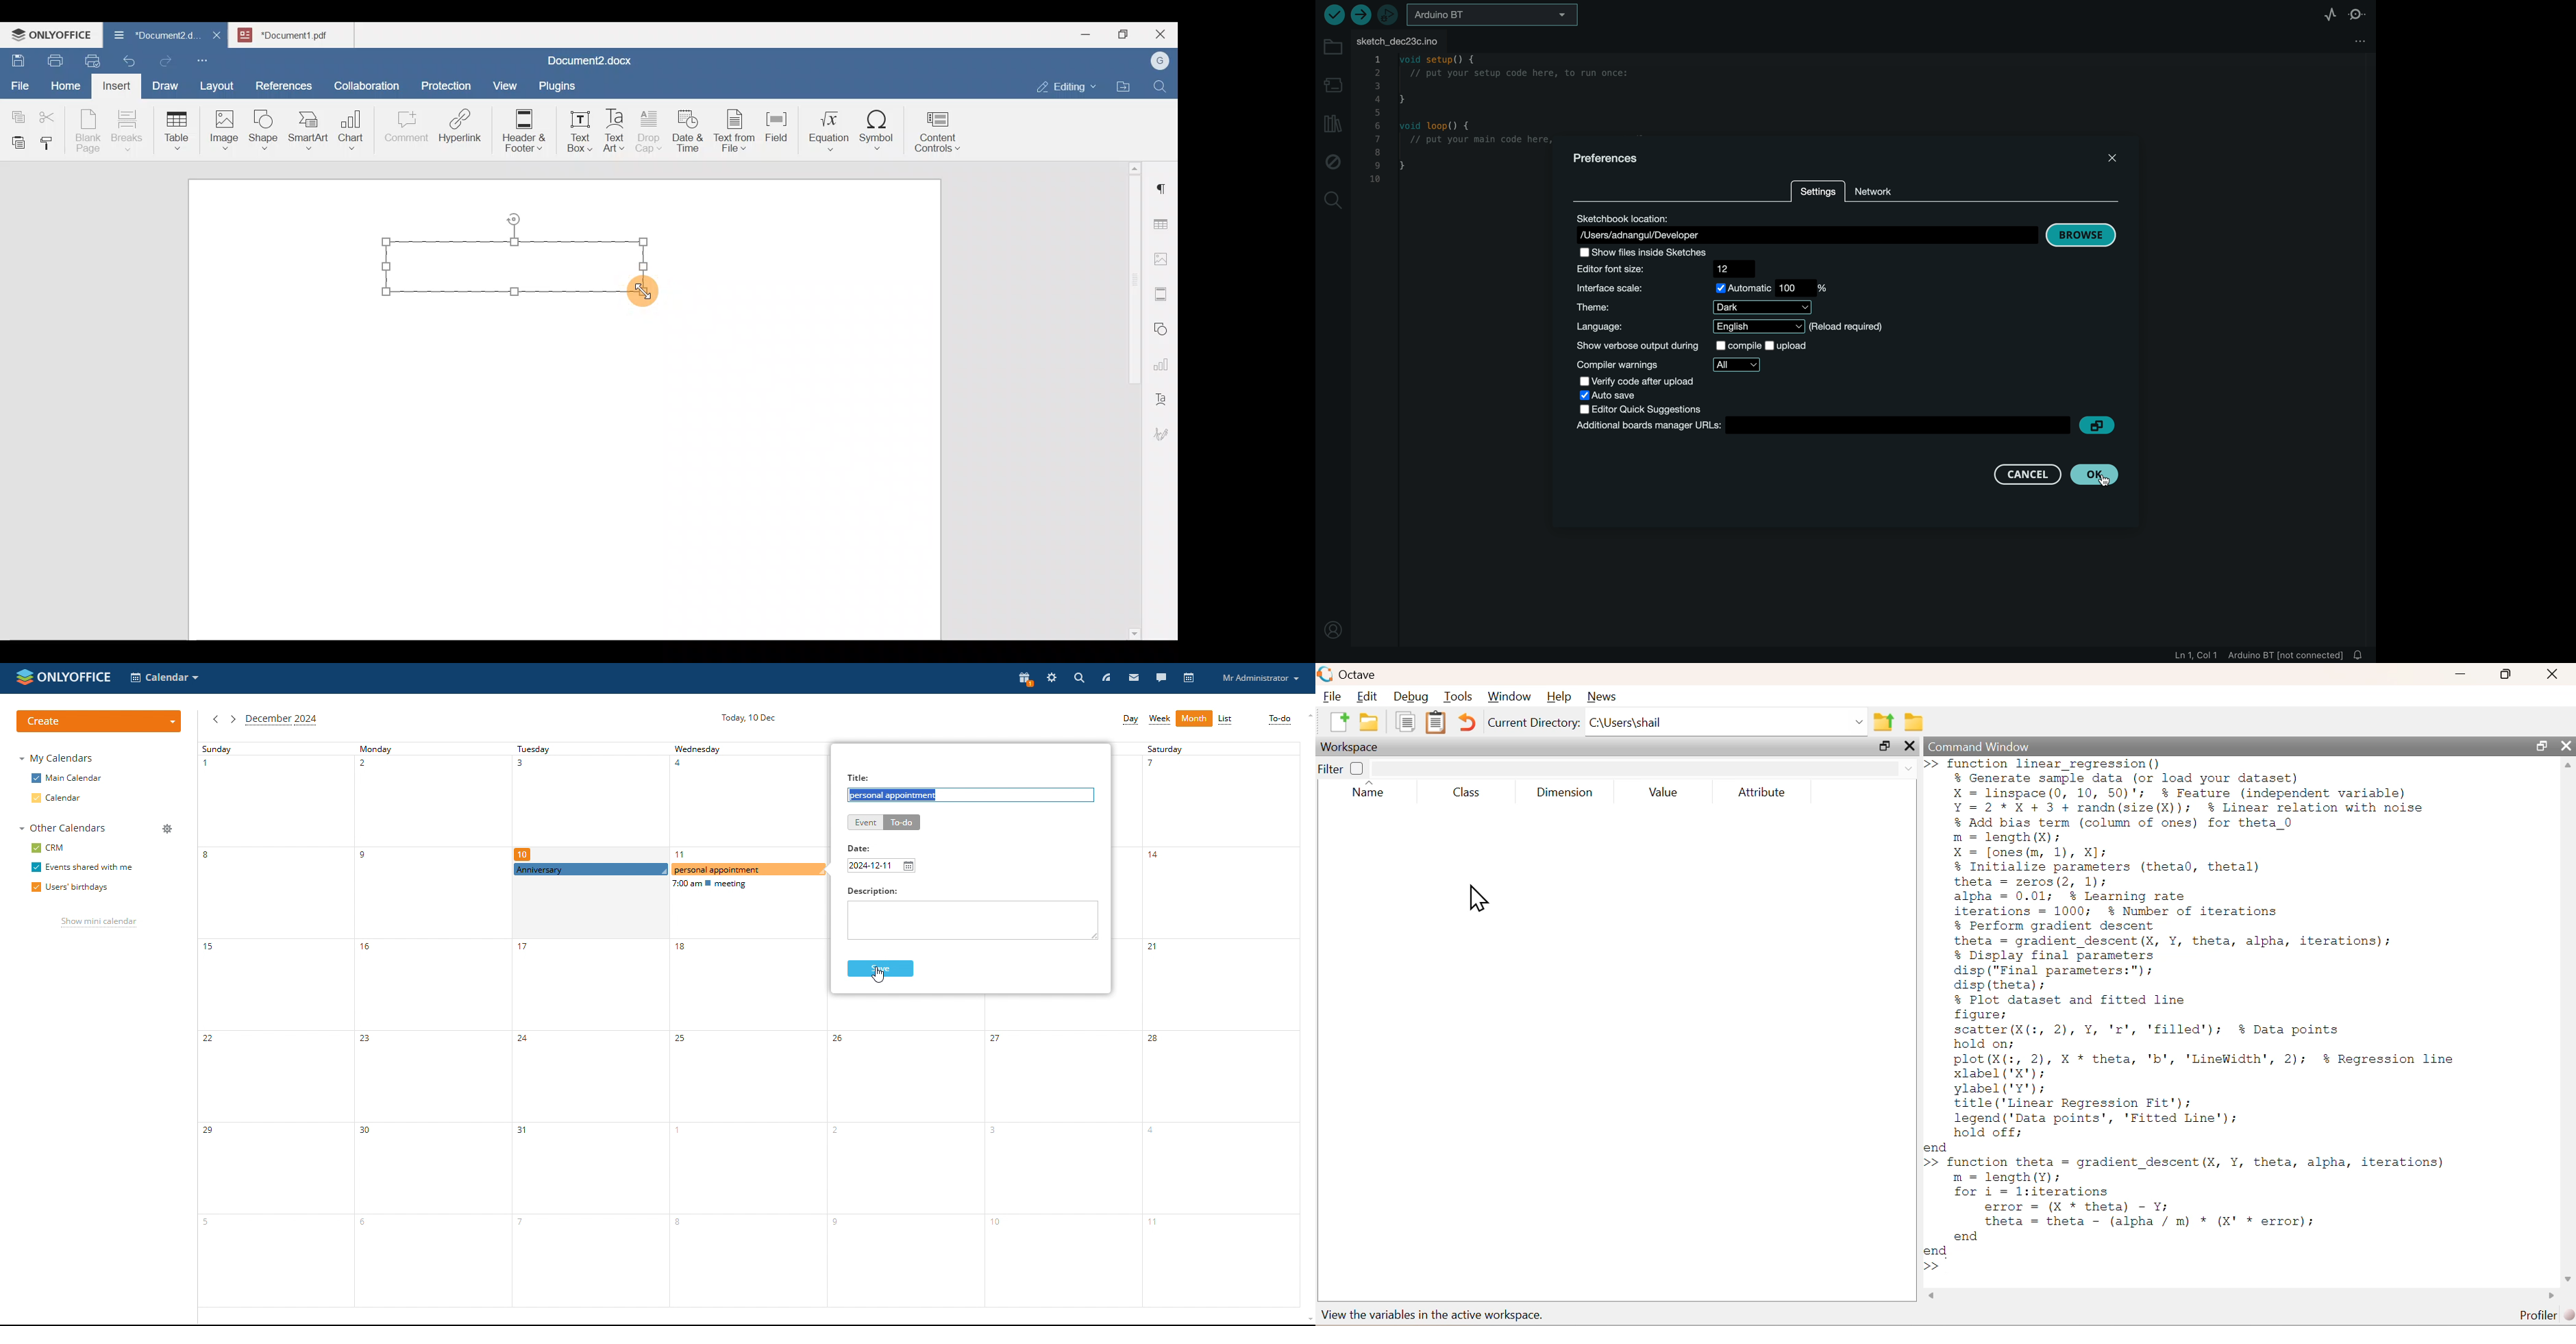 The image size is (2576, 1344). What do you see at coordinates (1369, 790) in the screenshot?
I see `Name` at bounding box center [1369, 790].